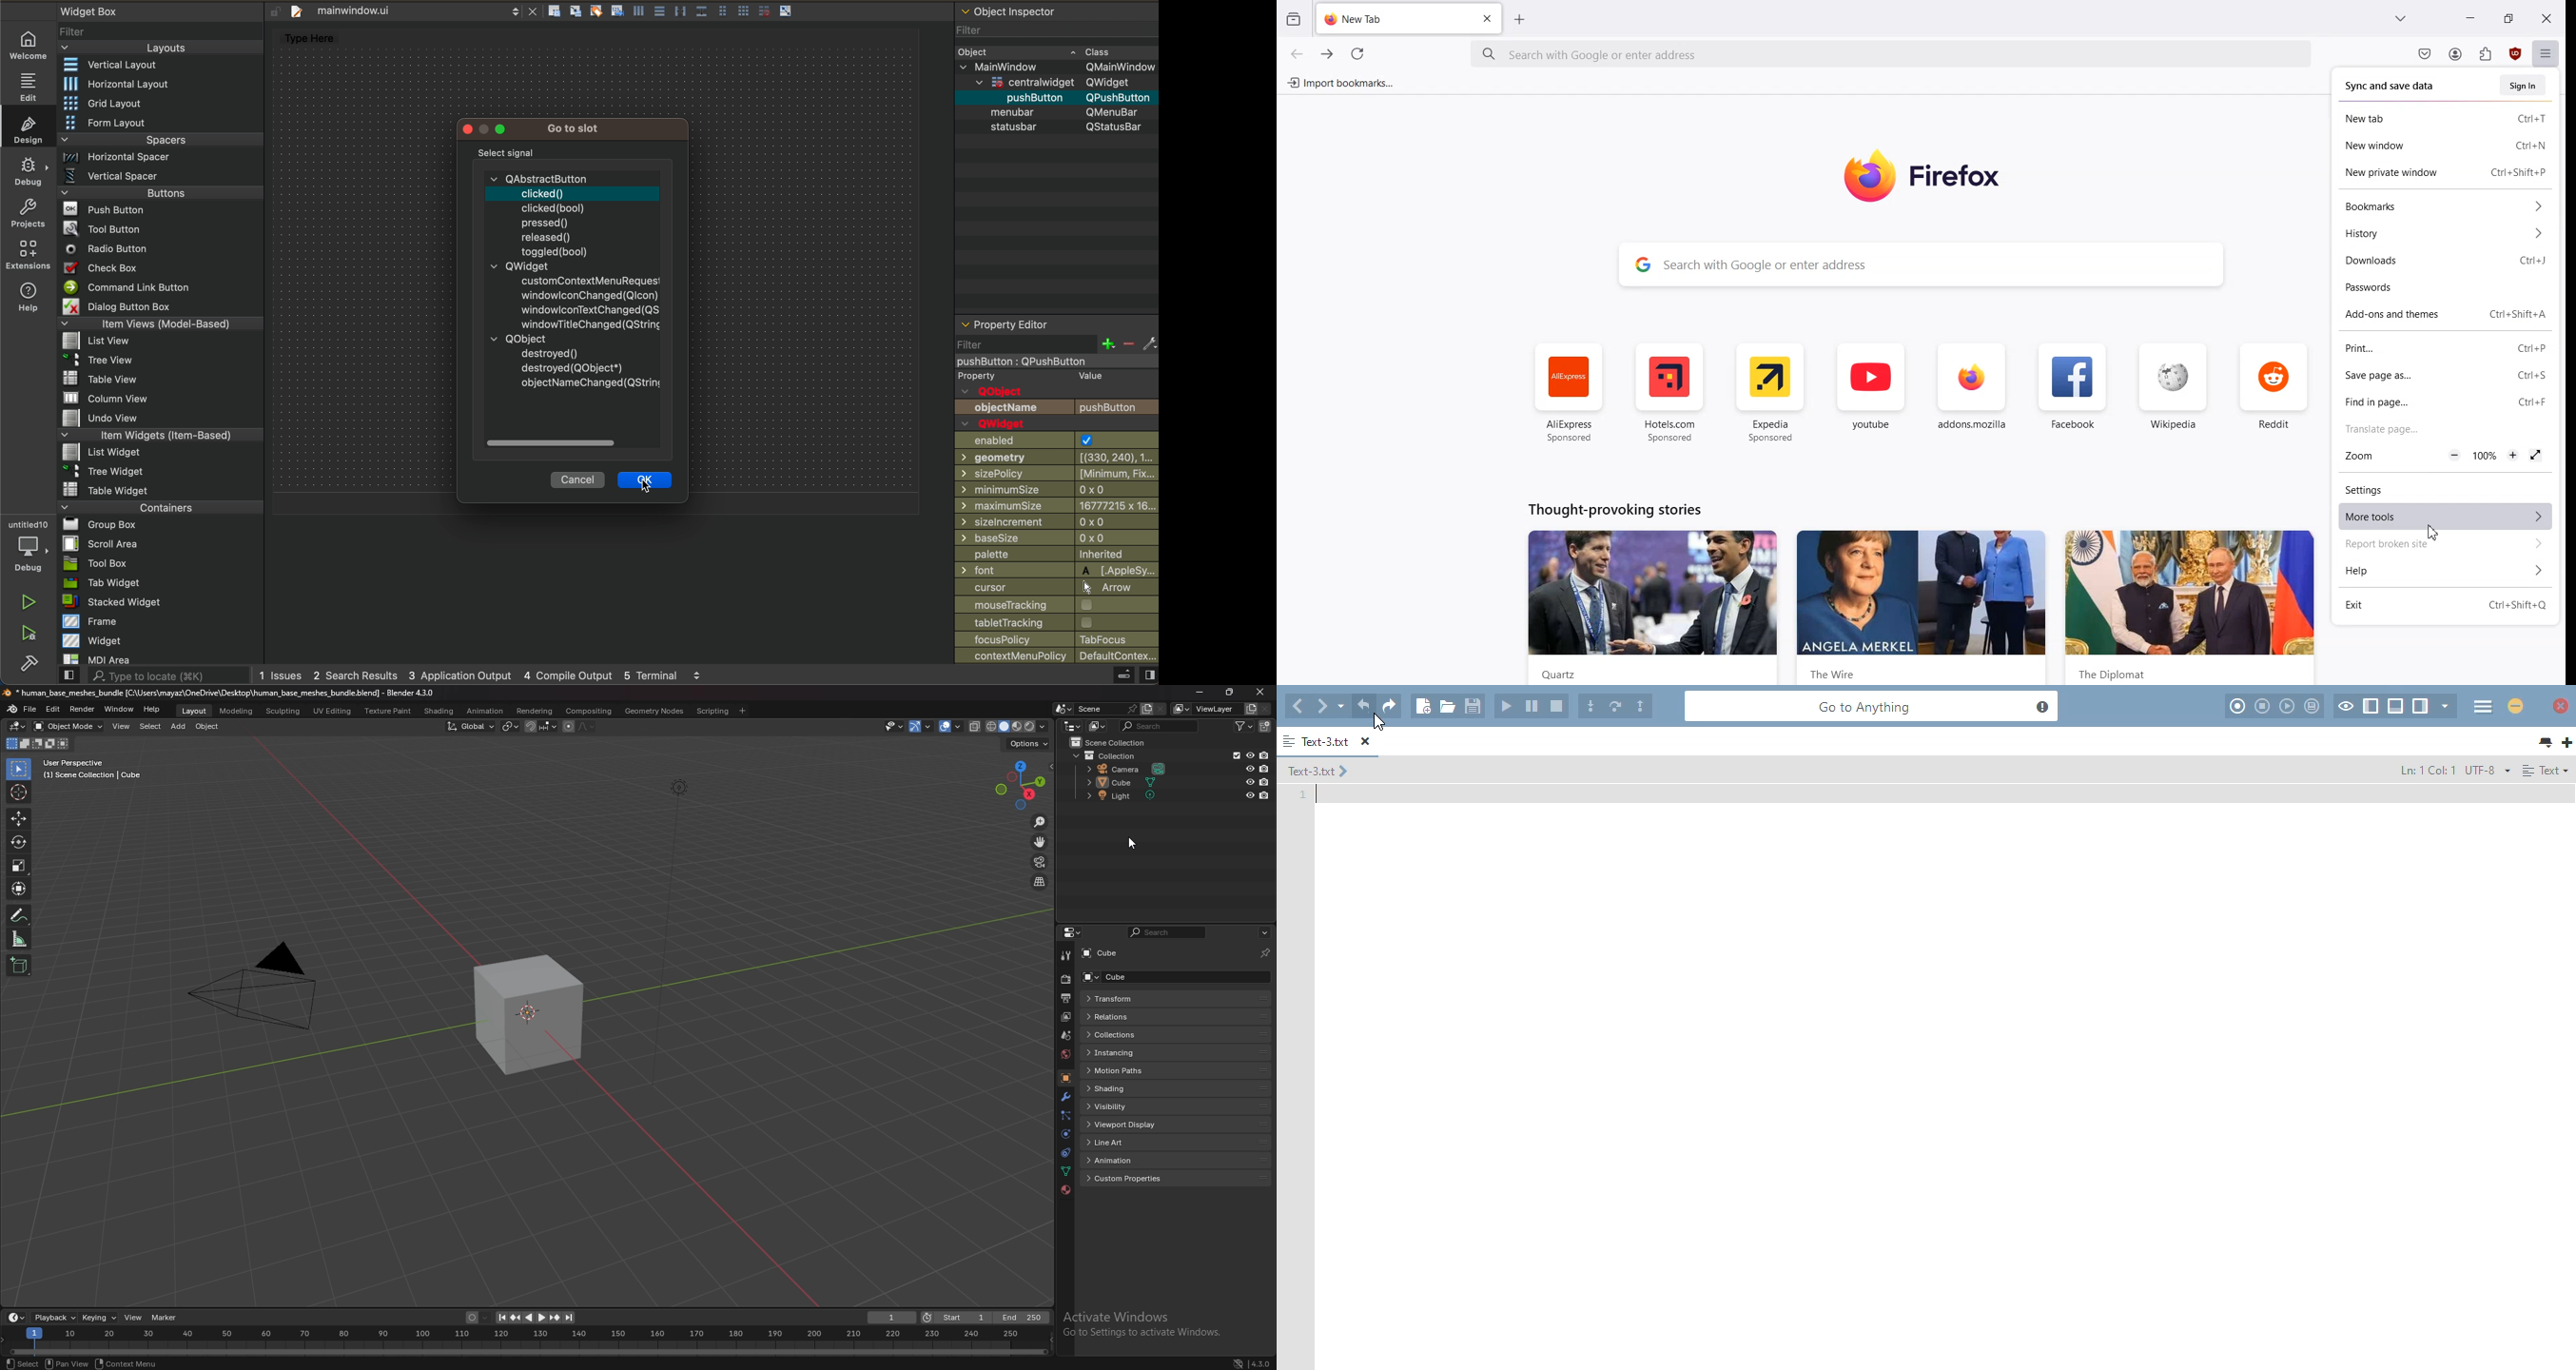 The height and width of the screenshot is (1372, 2576). I want to click on Shortcut key, so click(2531, 261).